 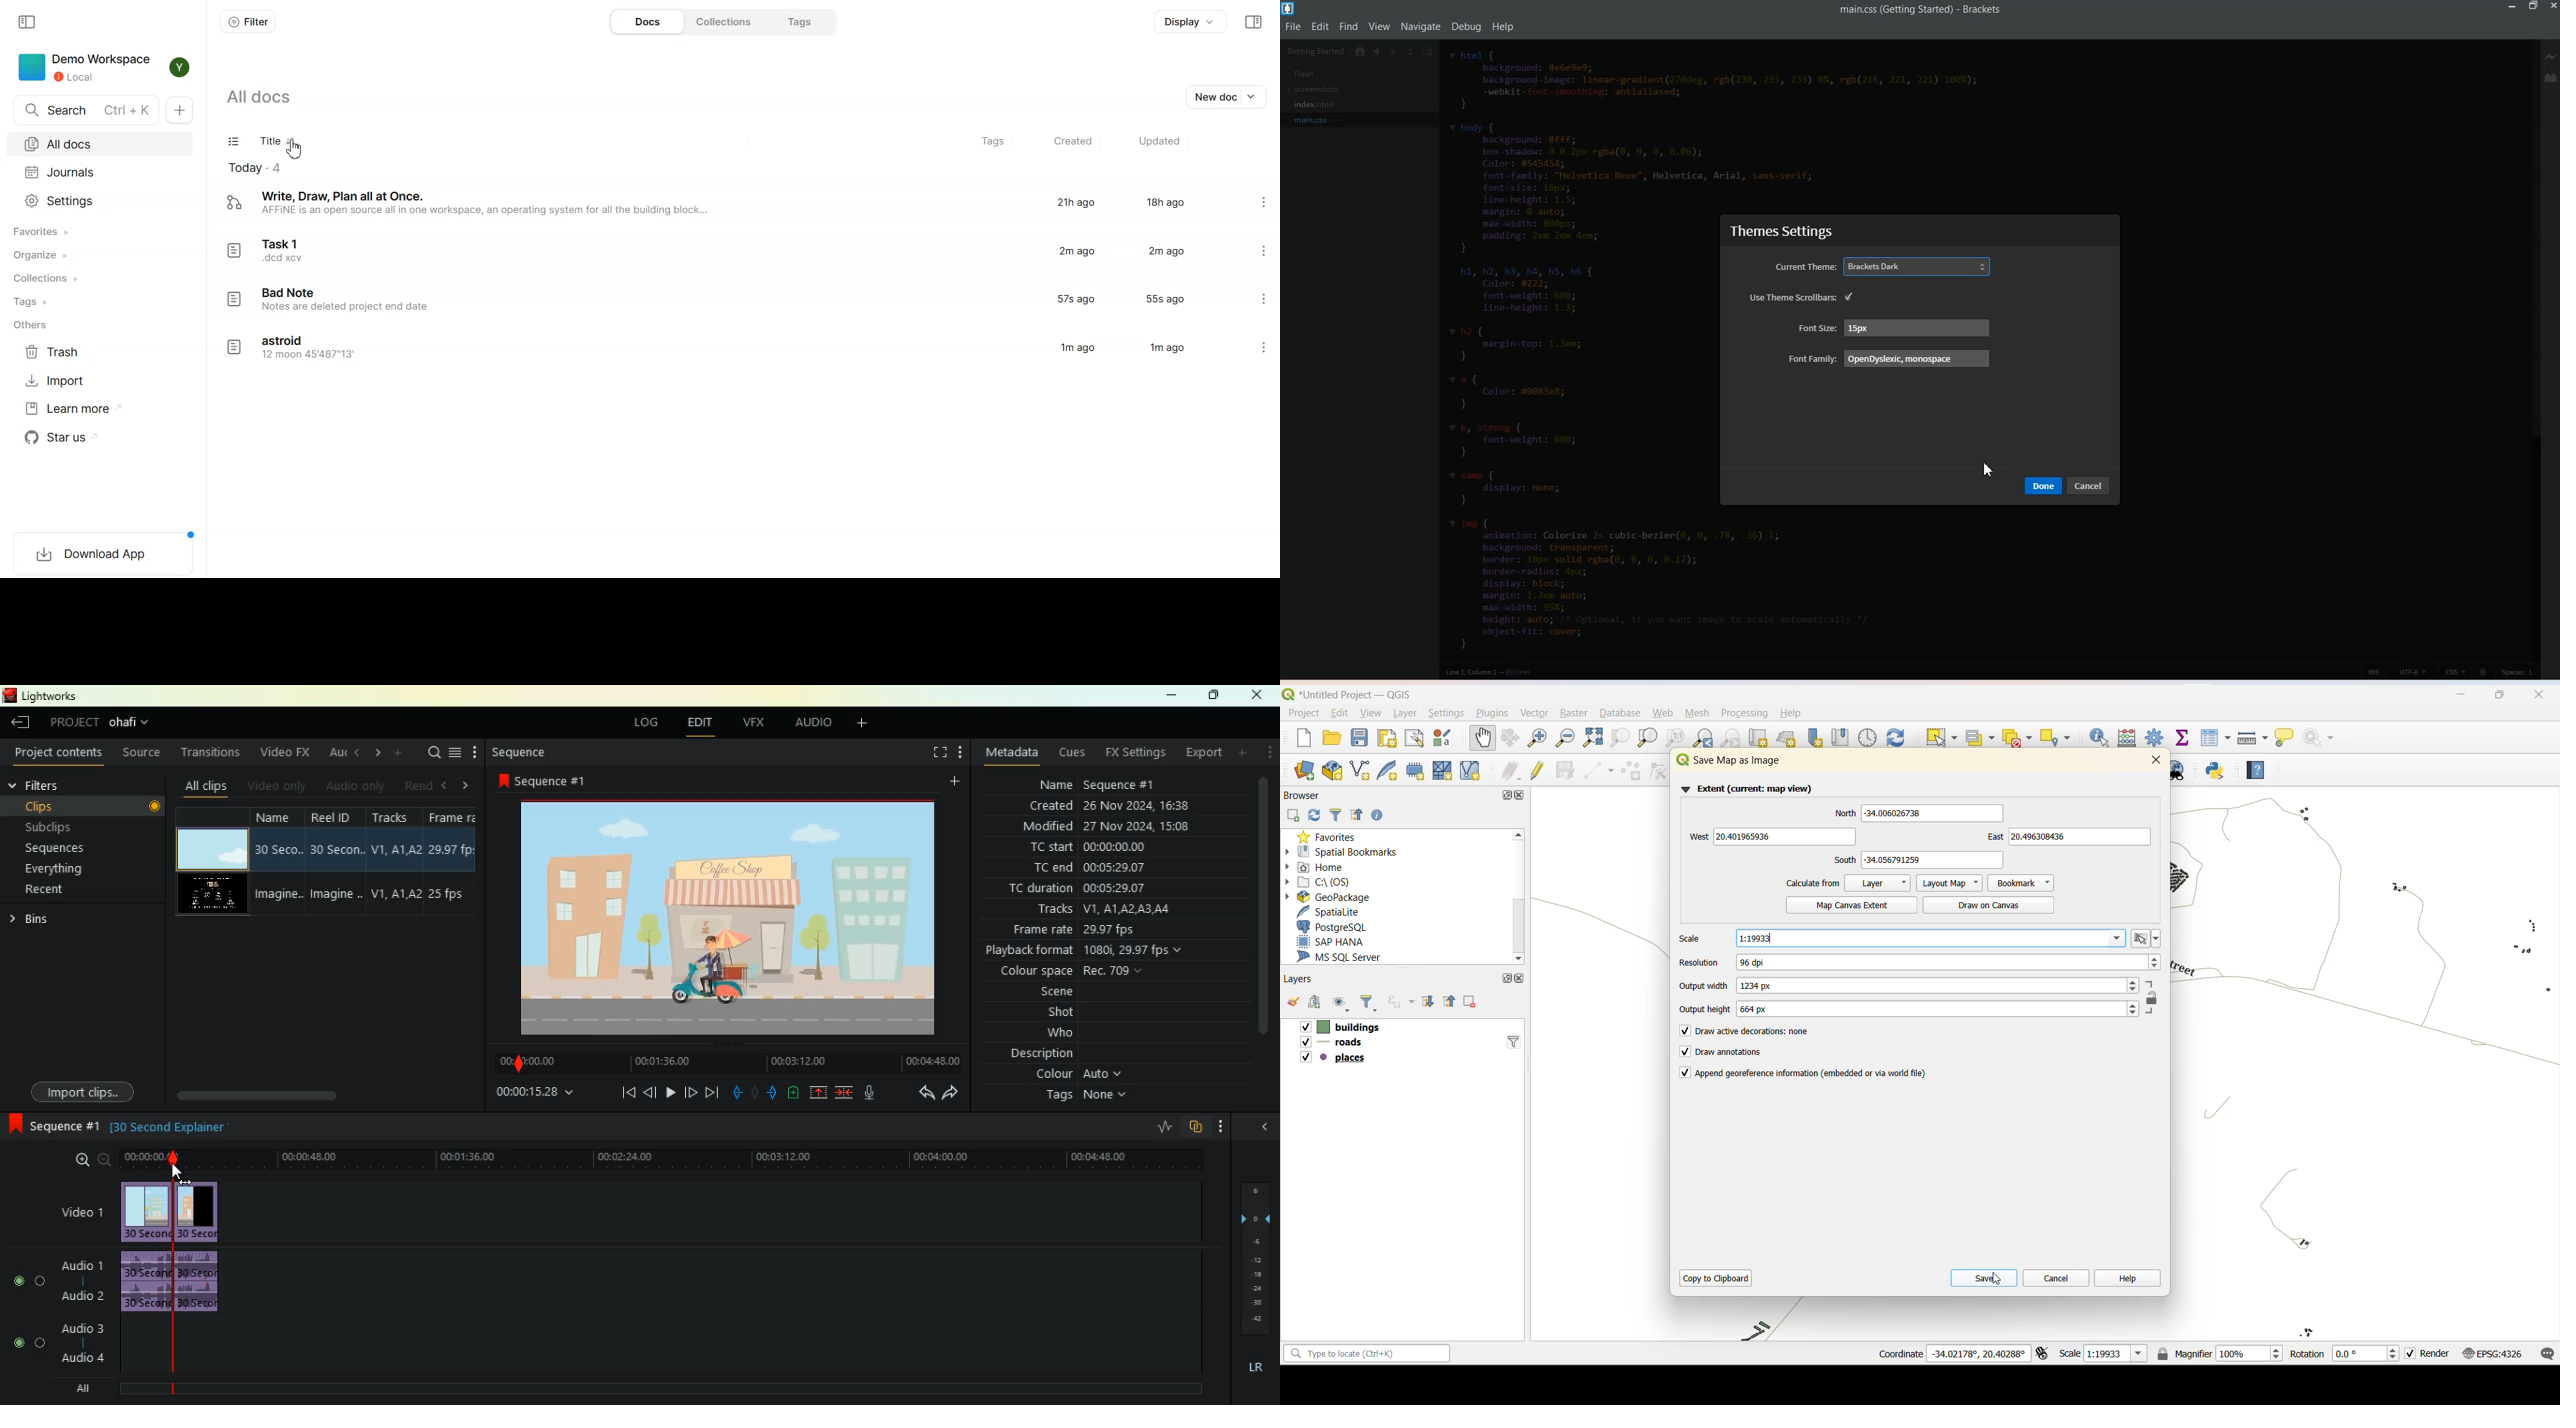 I want to click on east, so click(x=2068, y=838).